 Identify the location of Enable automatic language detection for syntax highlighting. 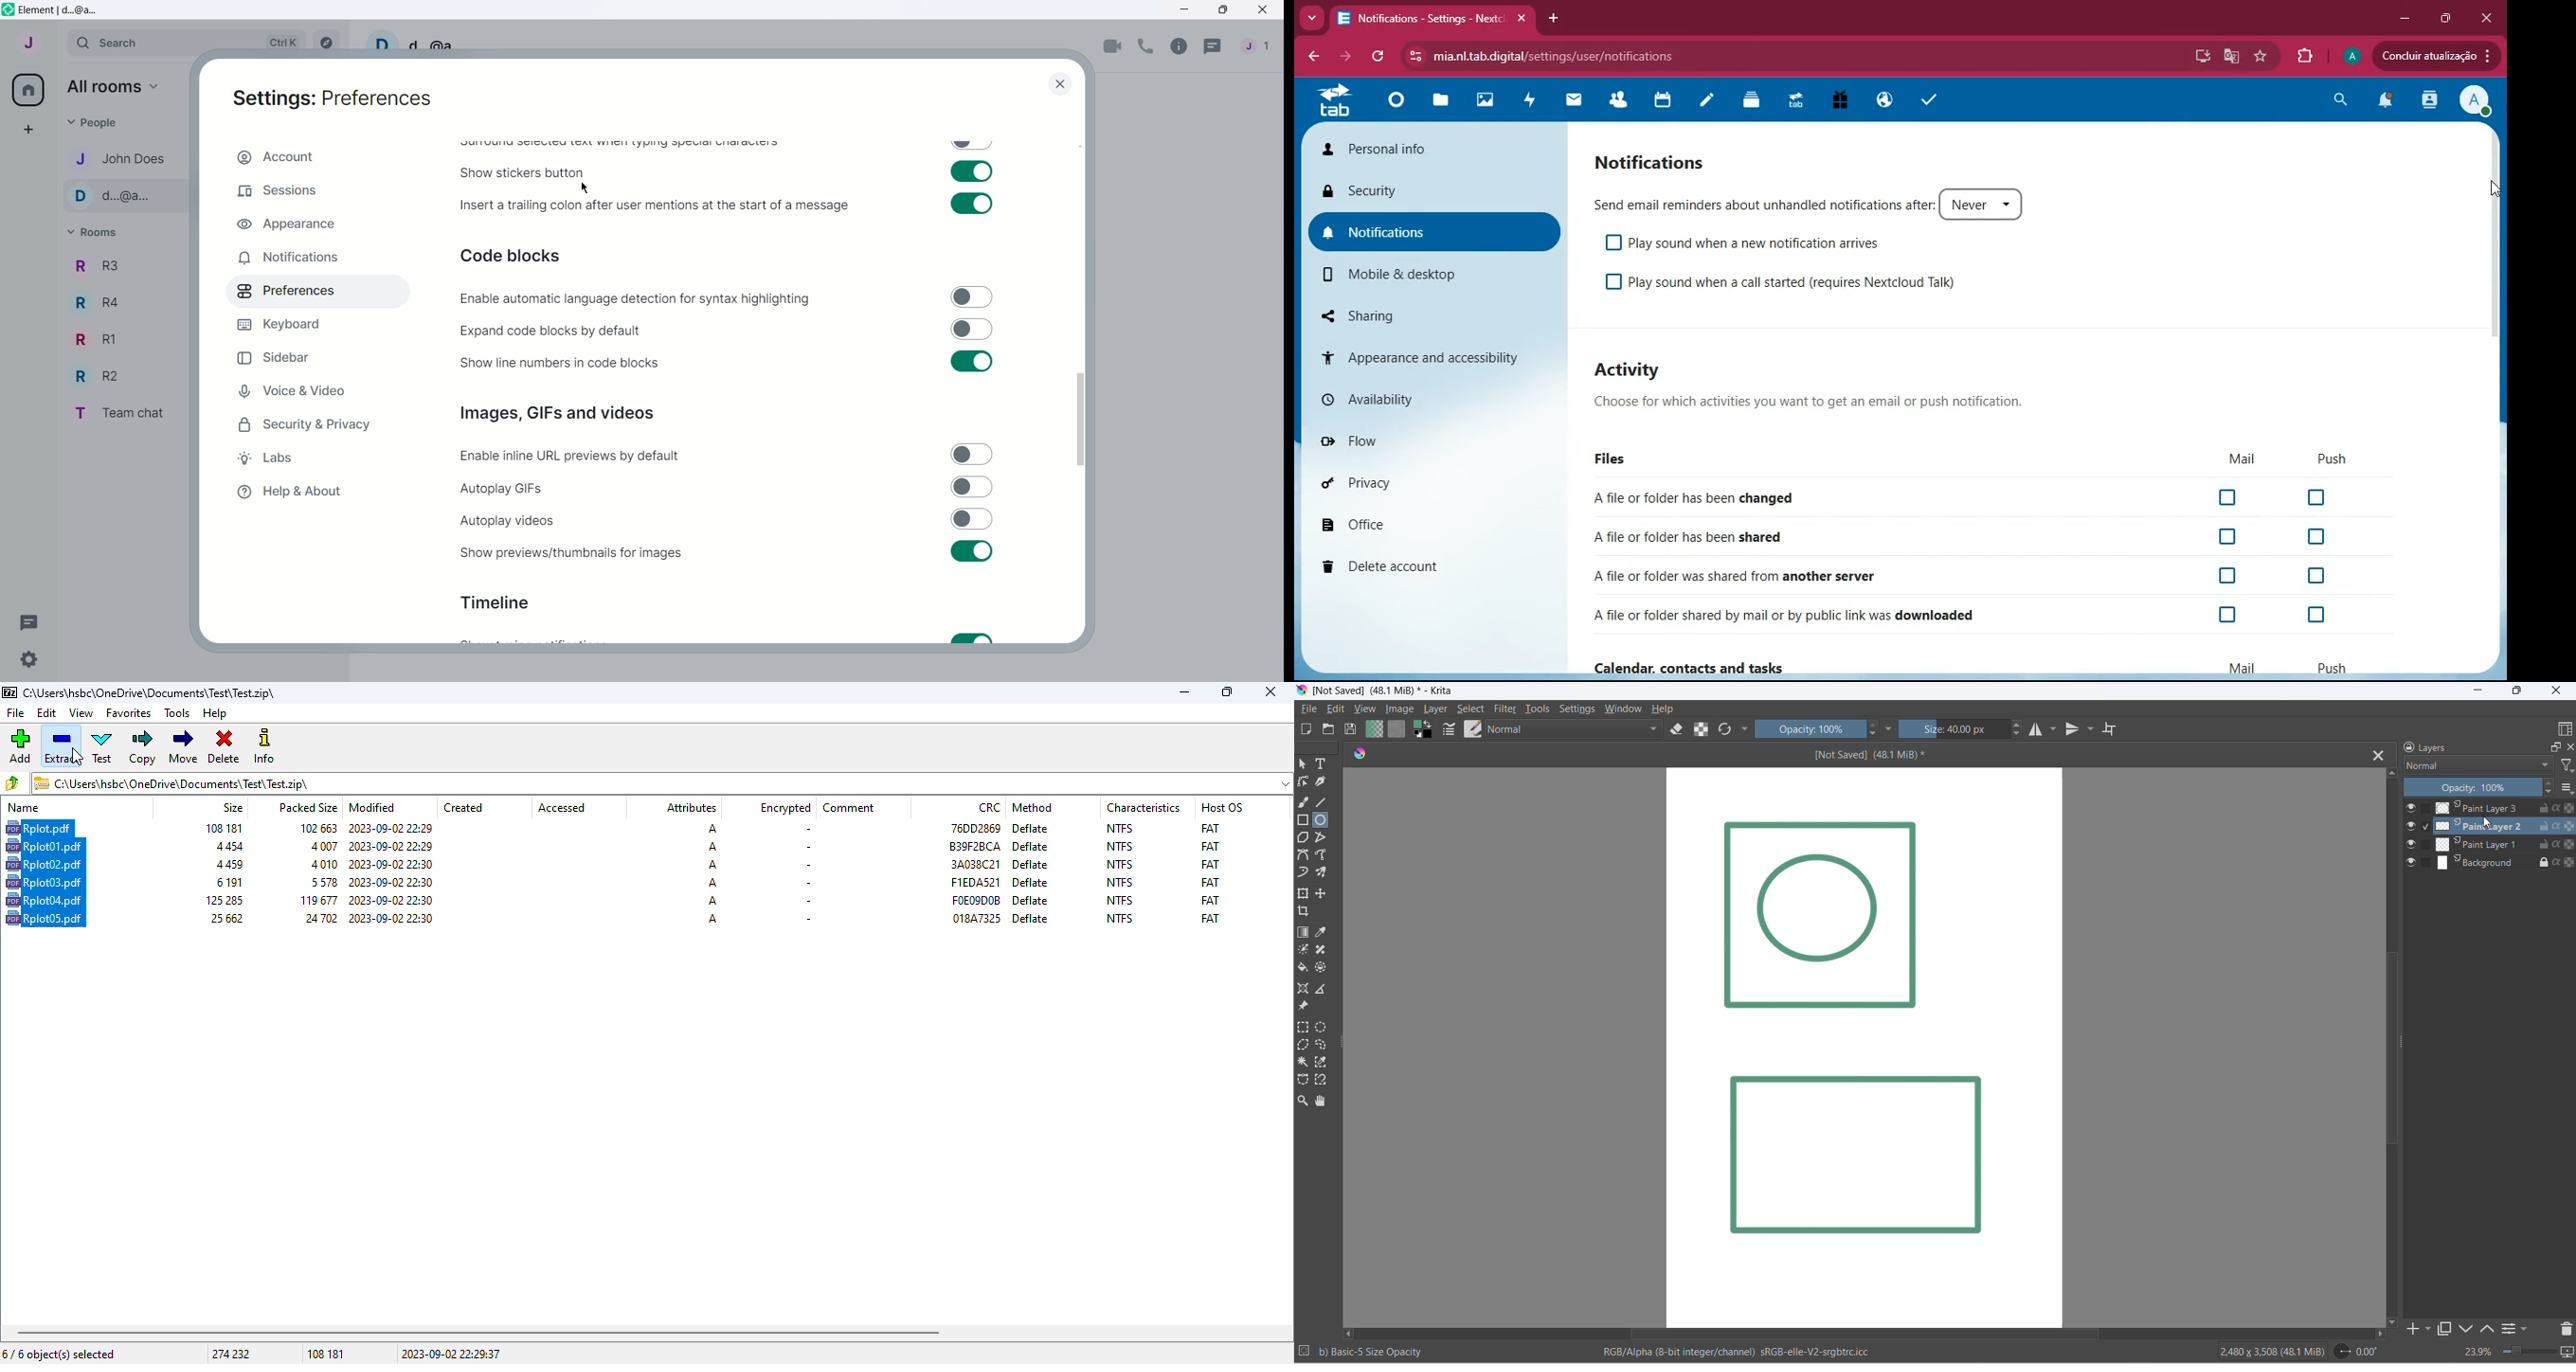
(635, 298).